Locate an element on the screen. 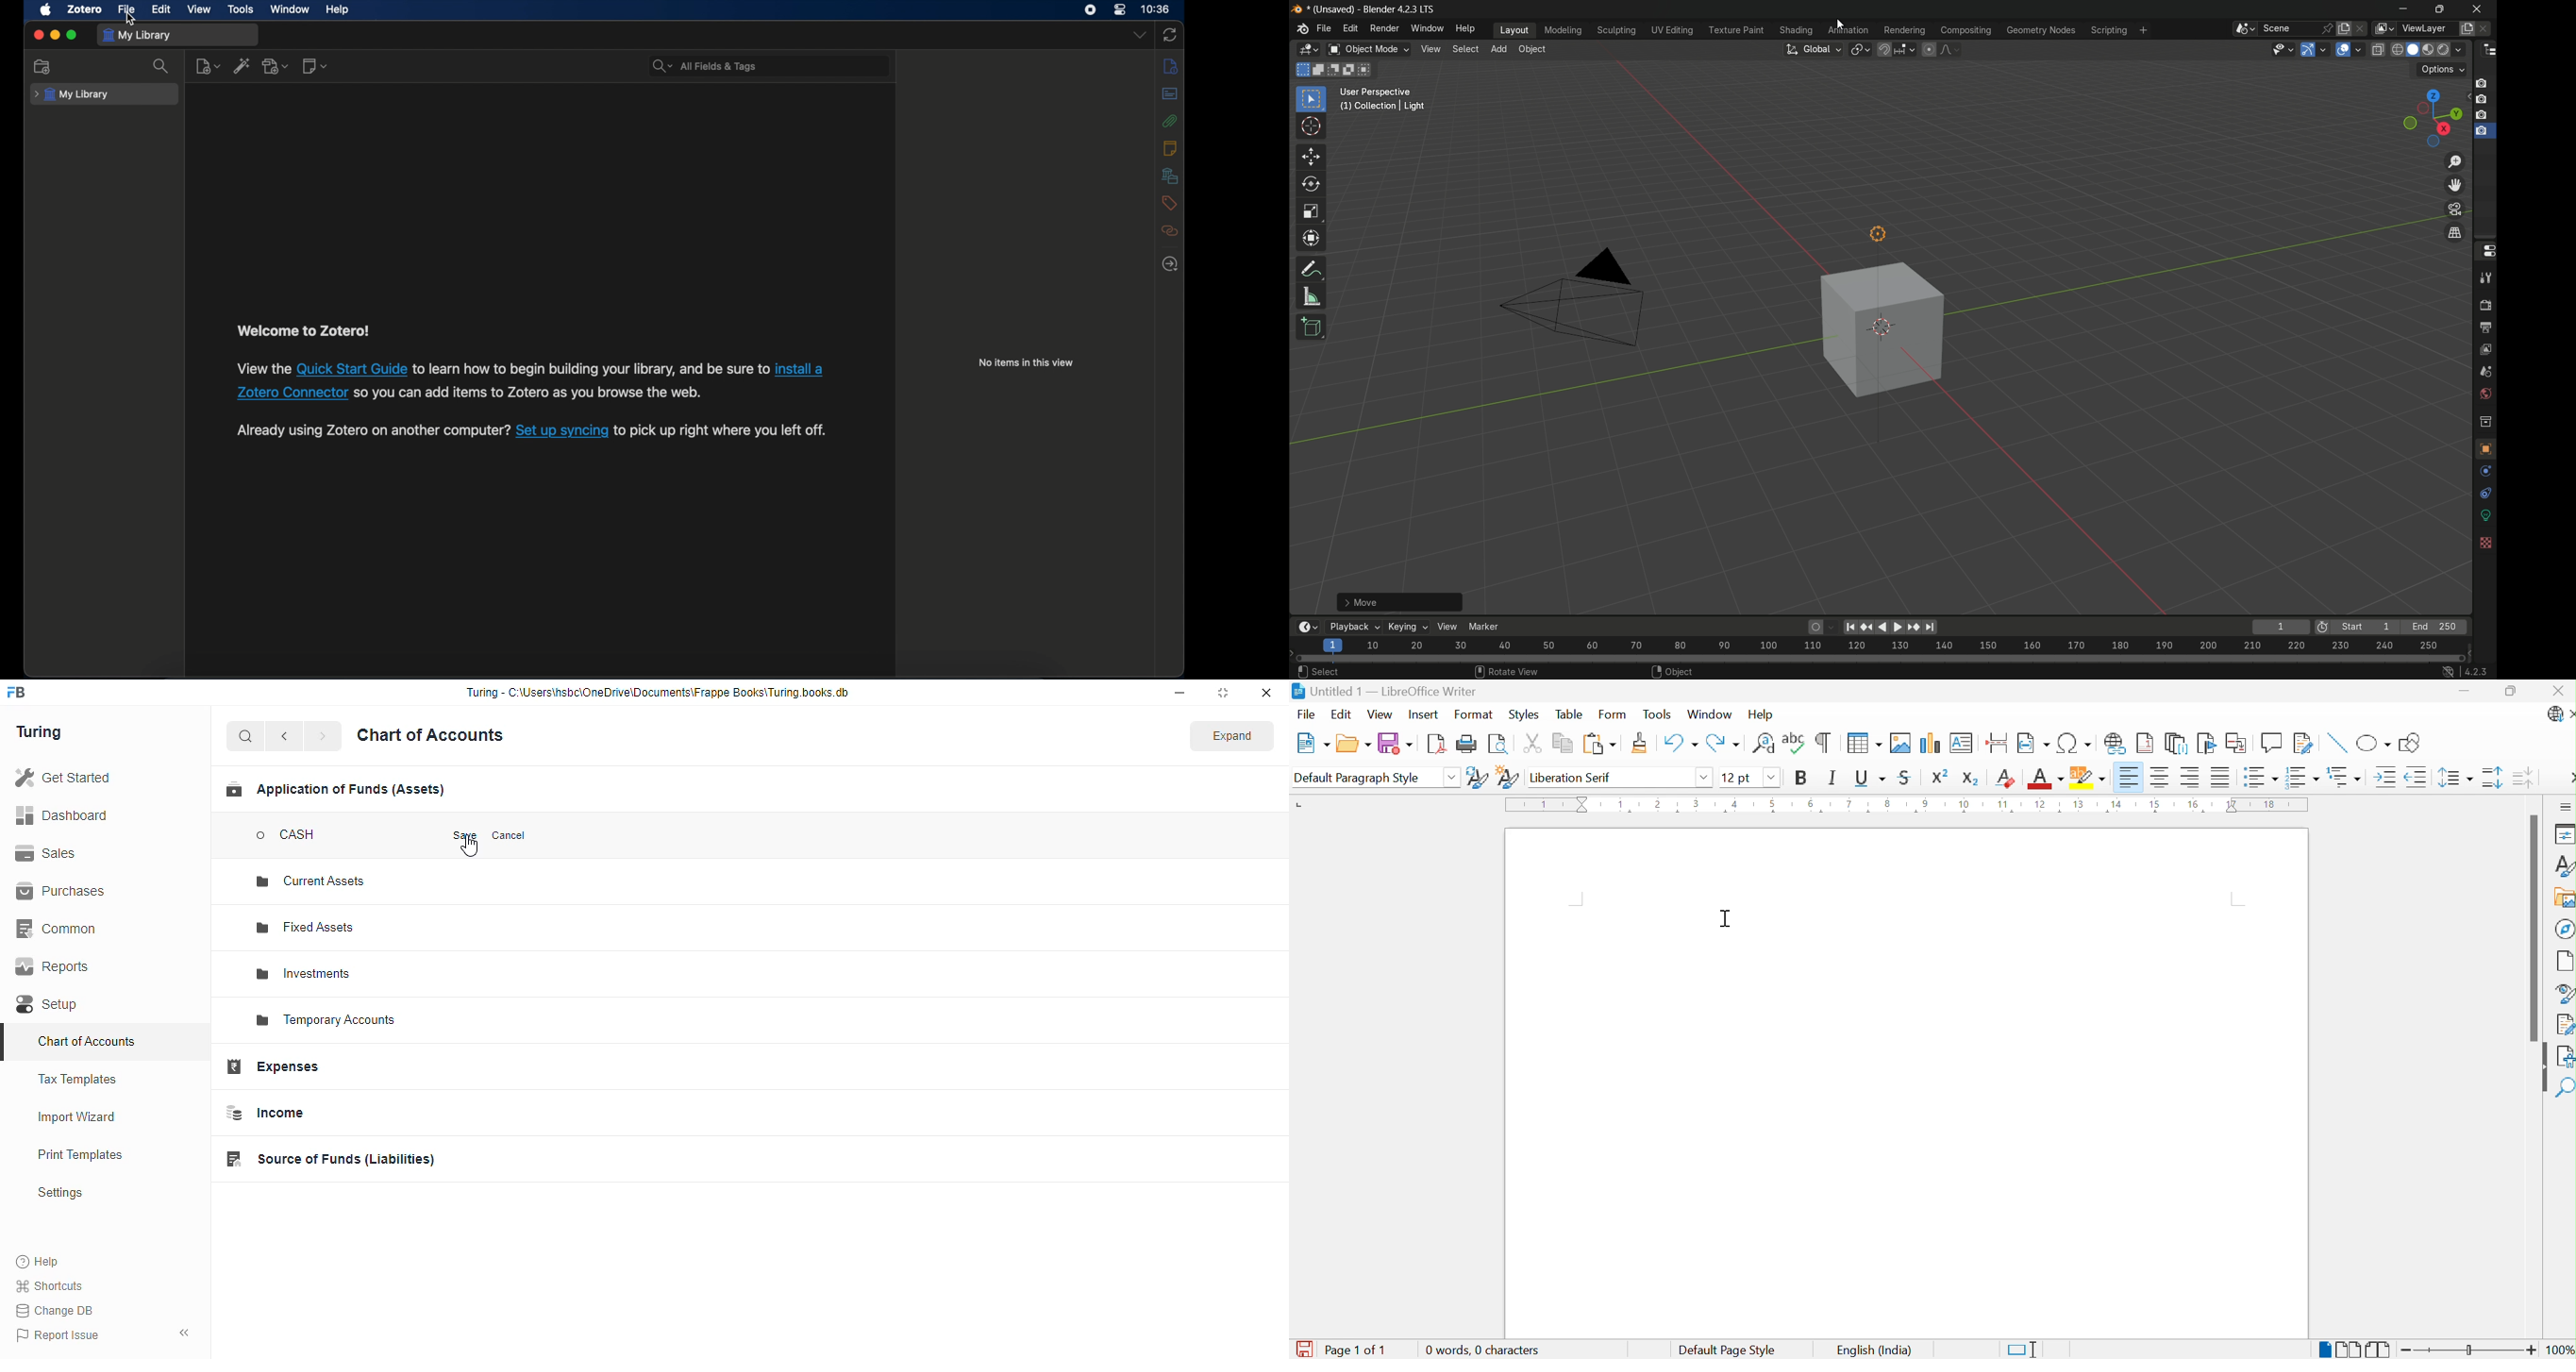 This screenshot has height=1372, width=2576. Strikethrough is located at coordinates (1906, 776).